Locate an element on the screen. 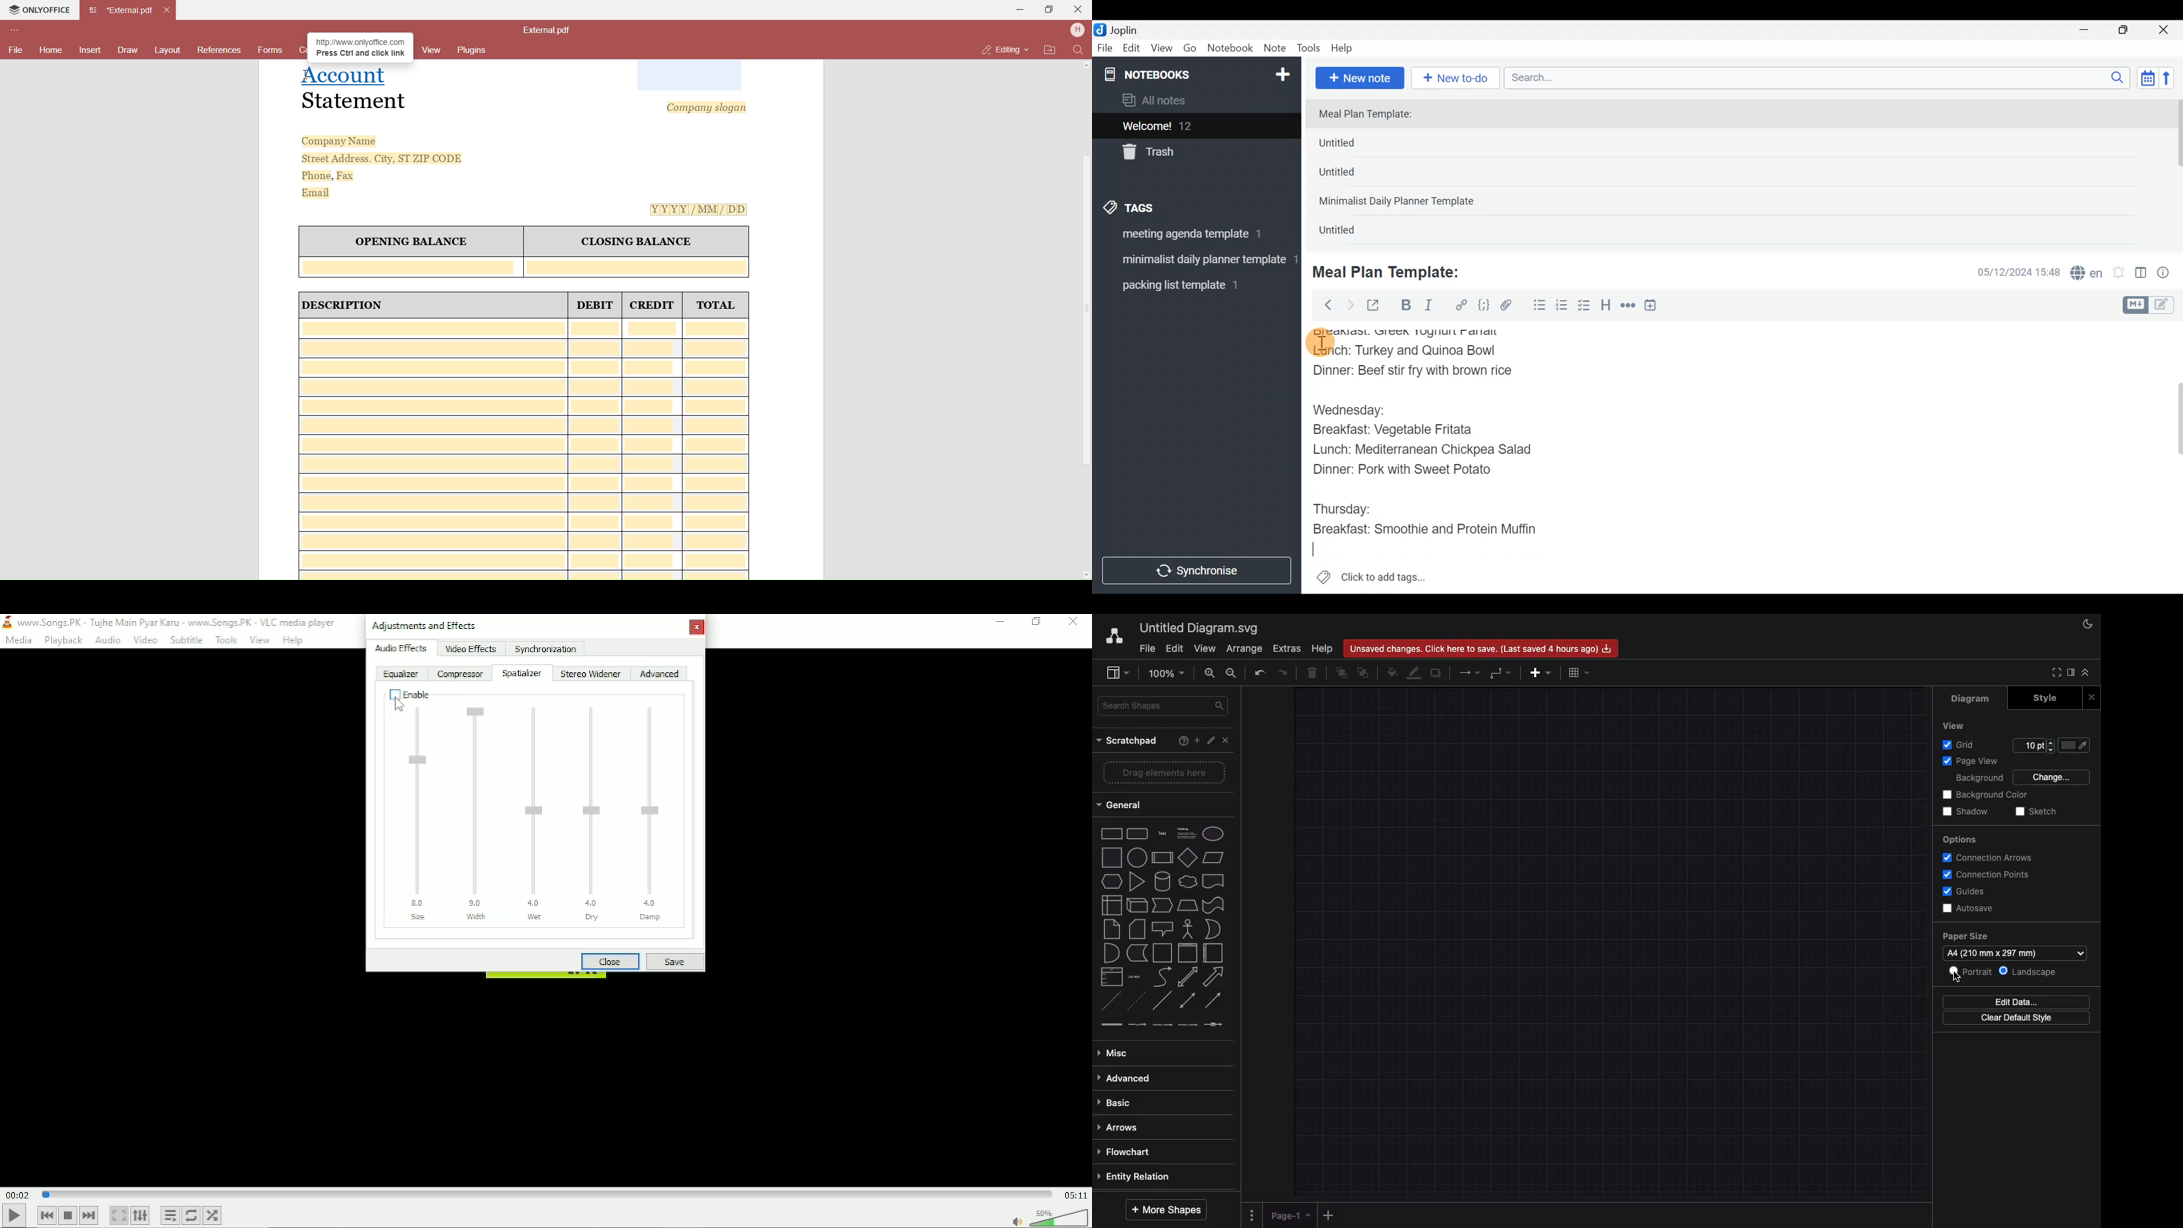 The image size is (2184, 1232). Breakfast: Vegetable Fritata is located at coordinates (1405, 432).